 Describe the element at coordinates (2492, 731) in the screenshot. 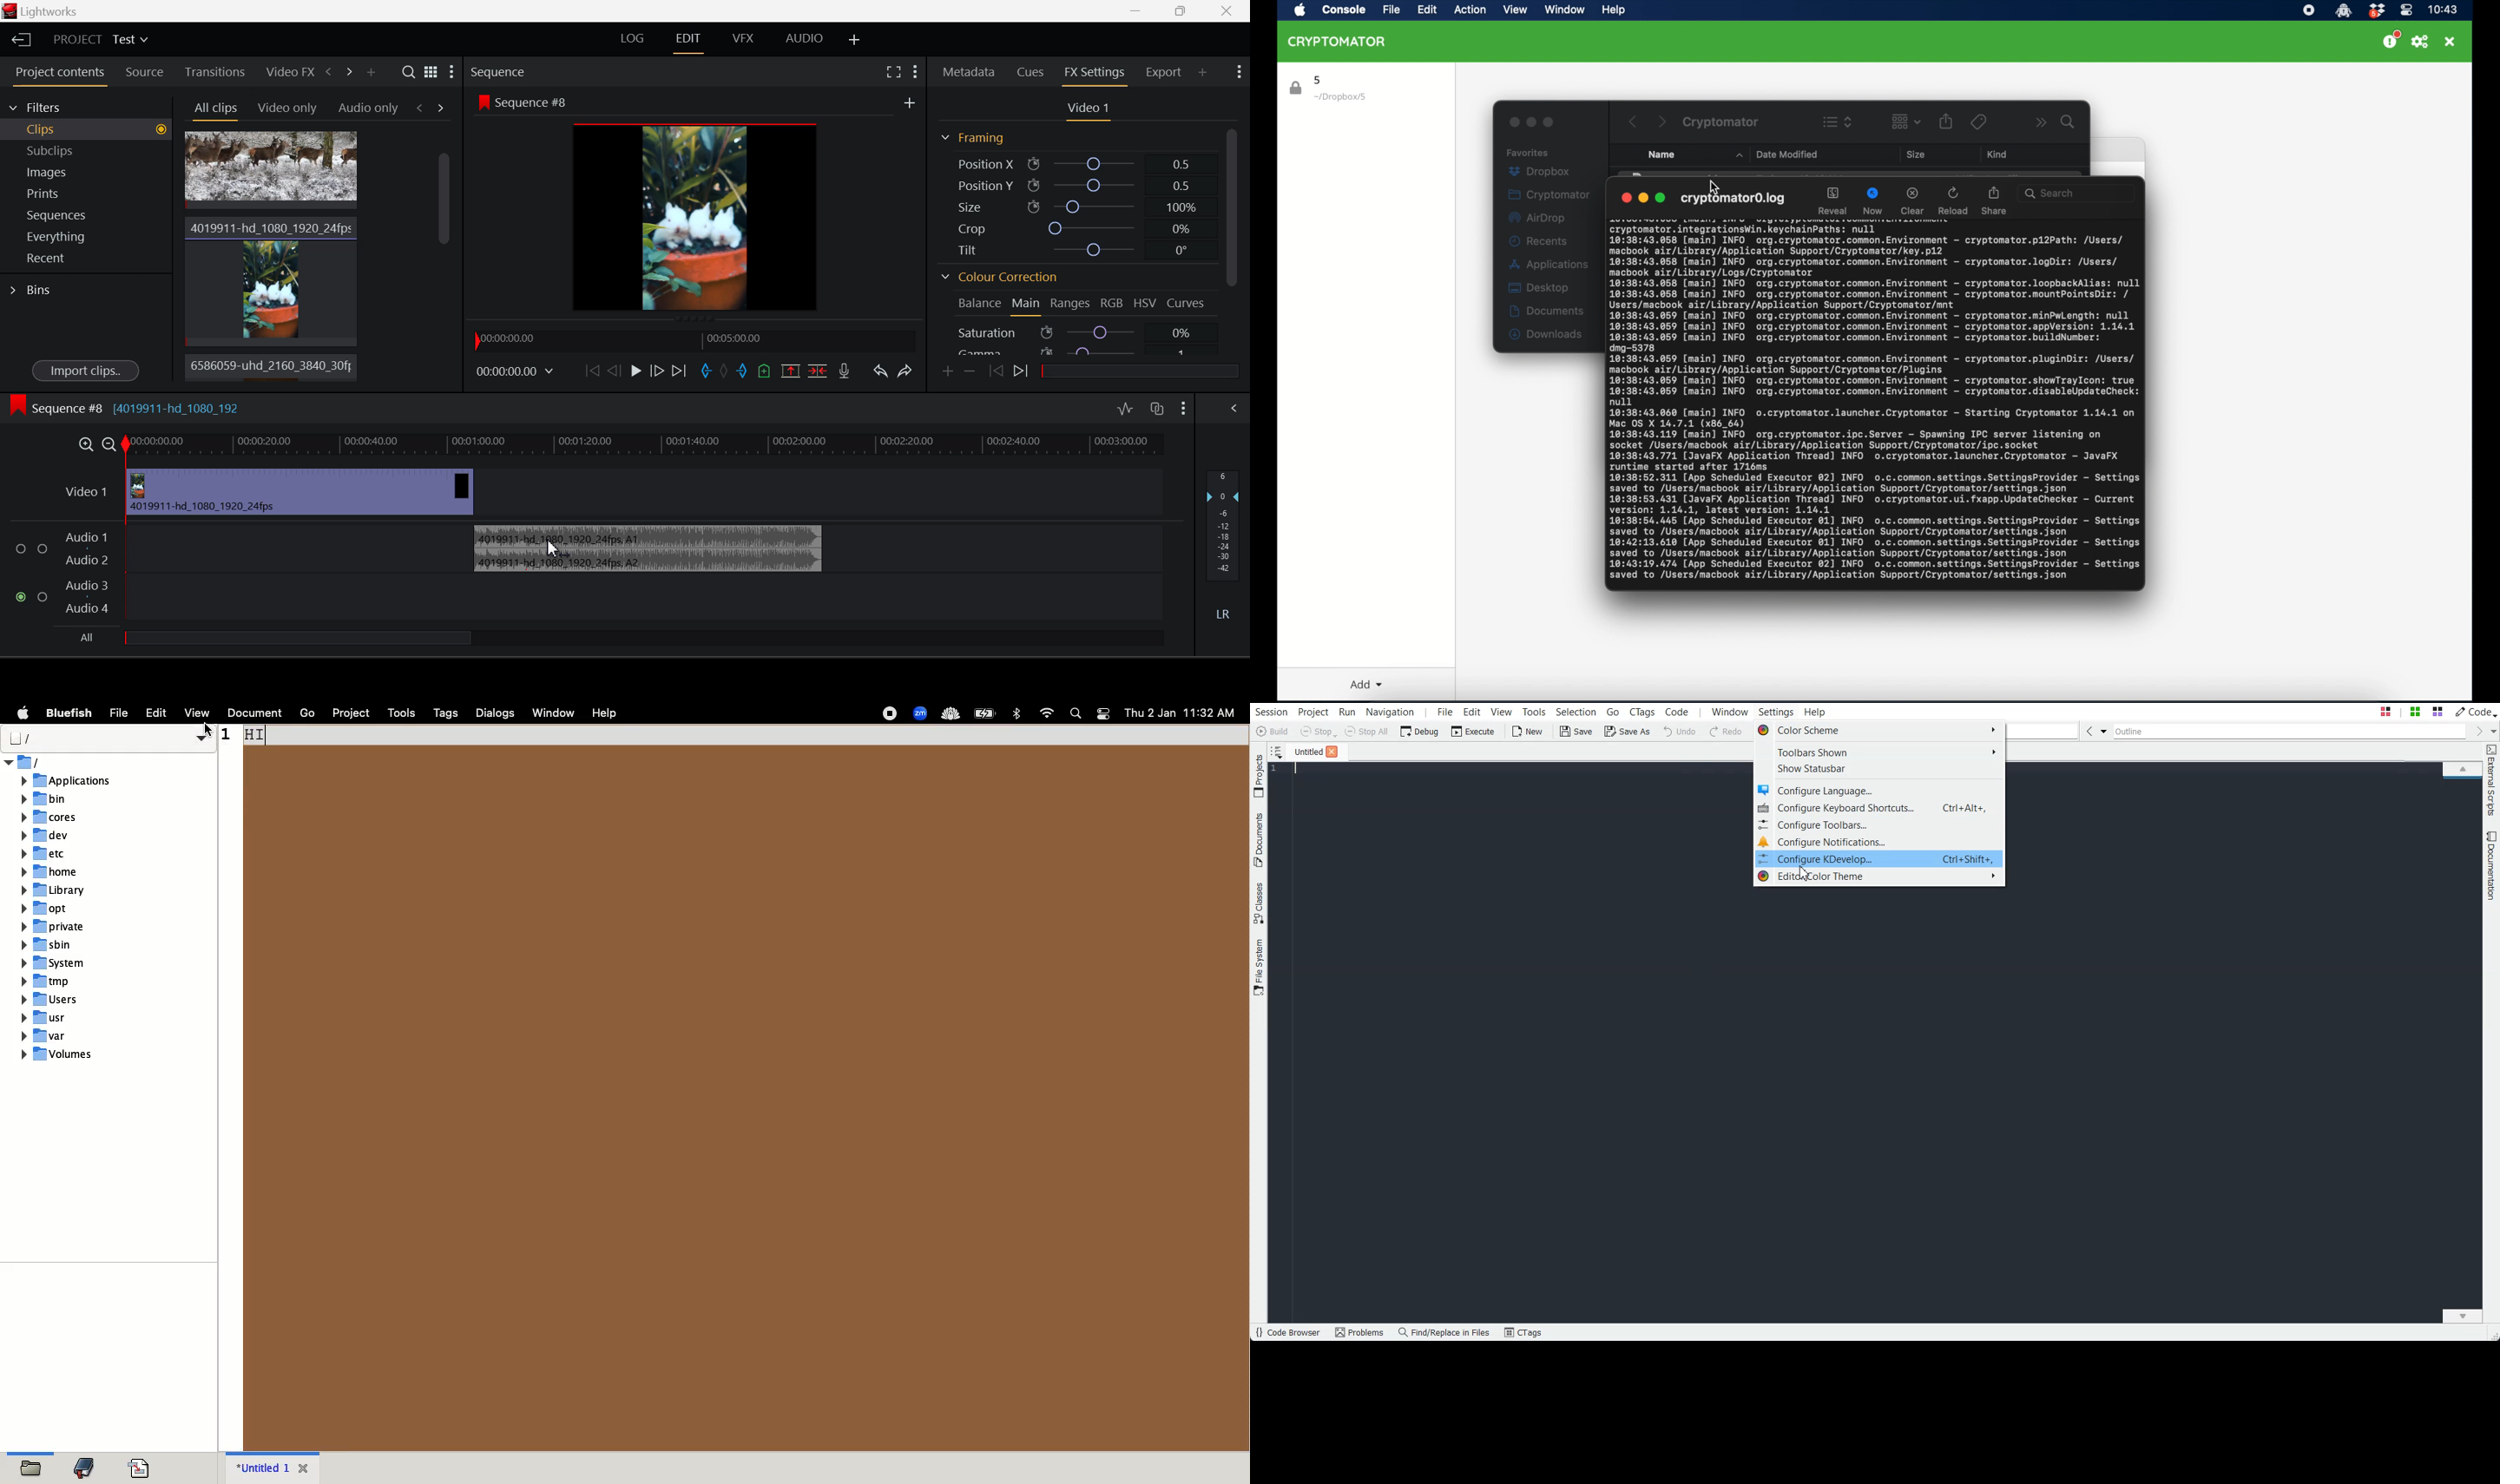

I see `Drop down box` at that location.